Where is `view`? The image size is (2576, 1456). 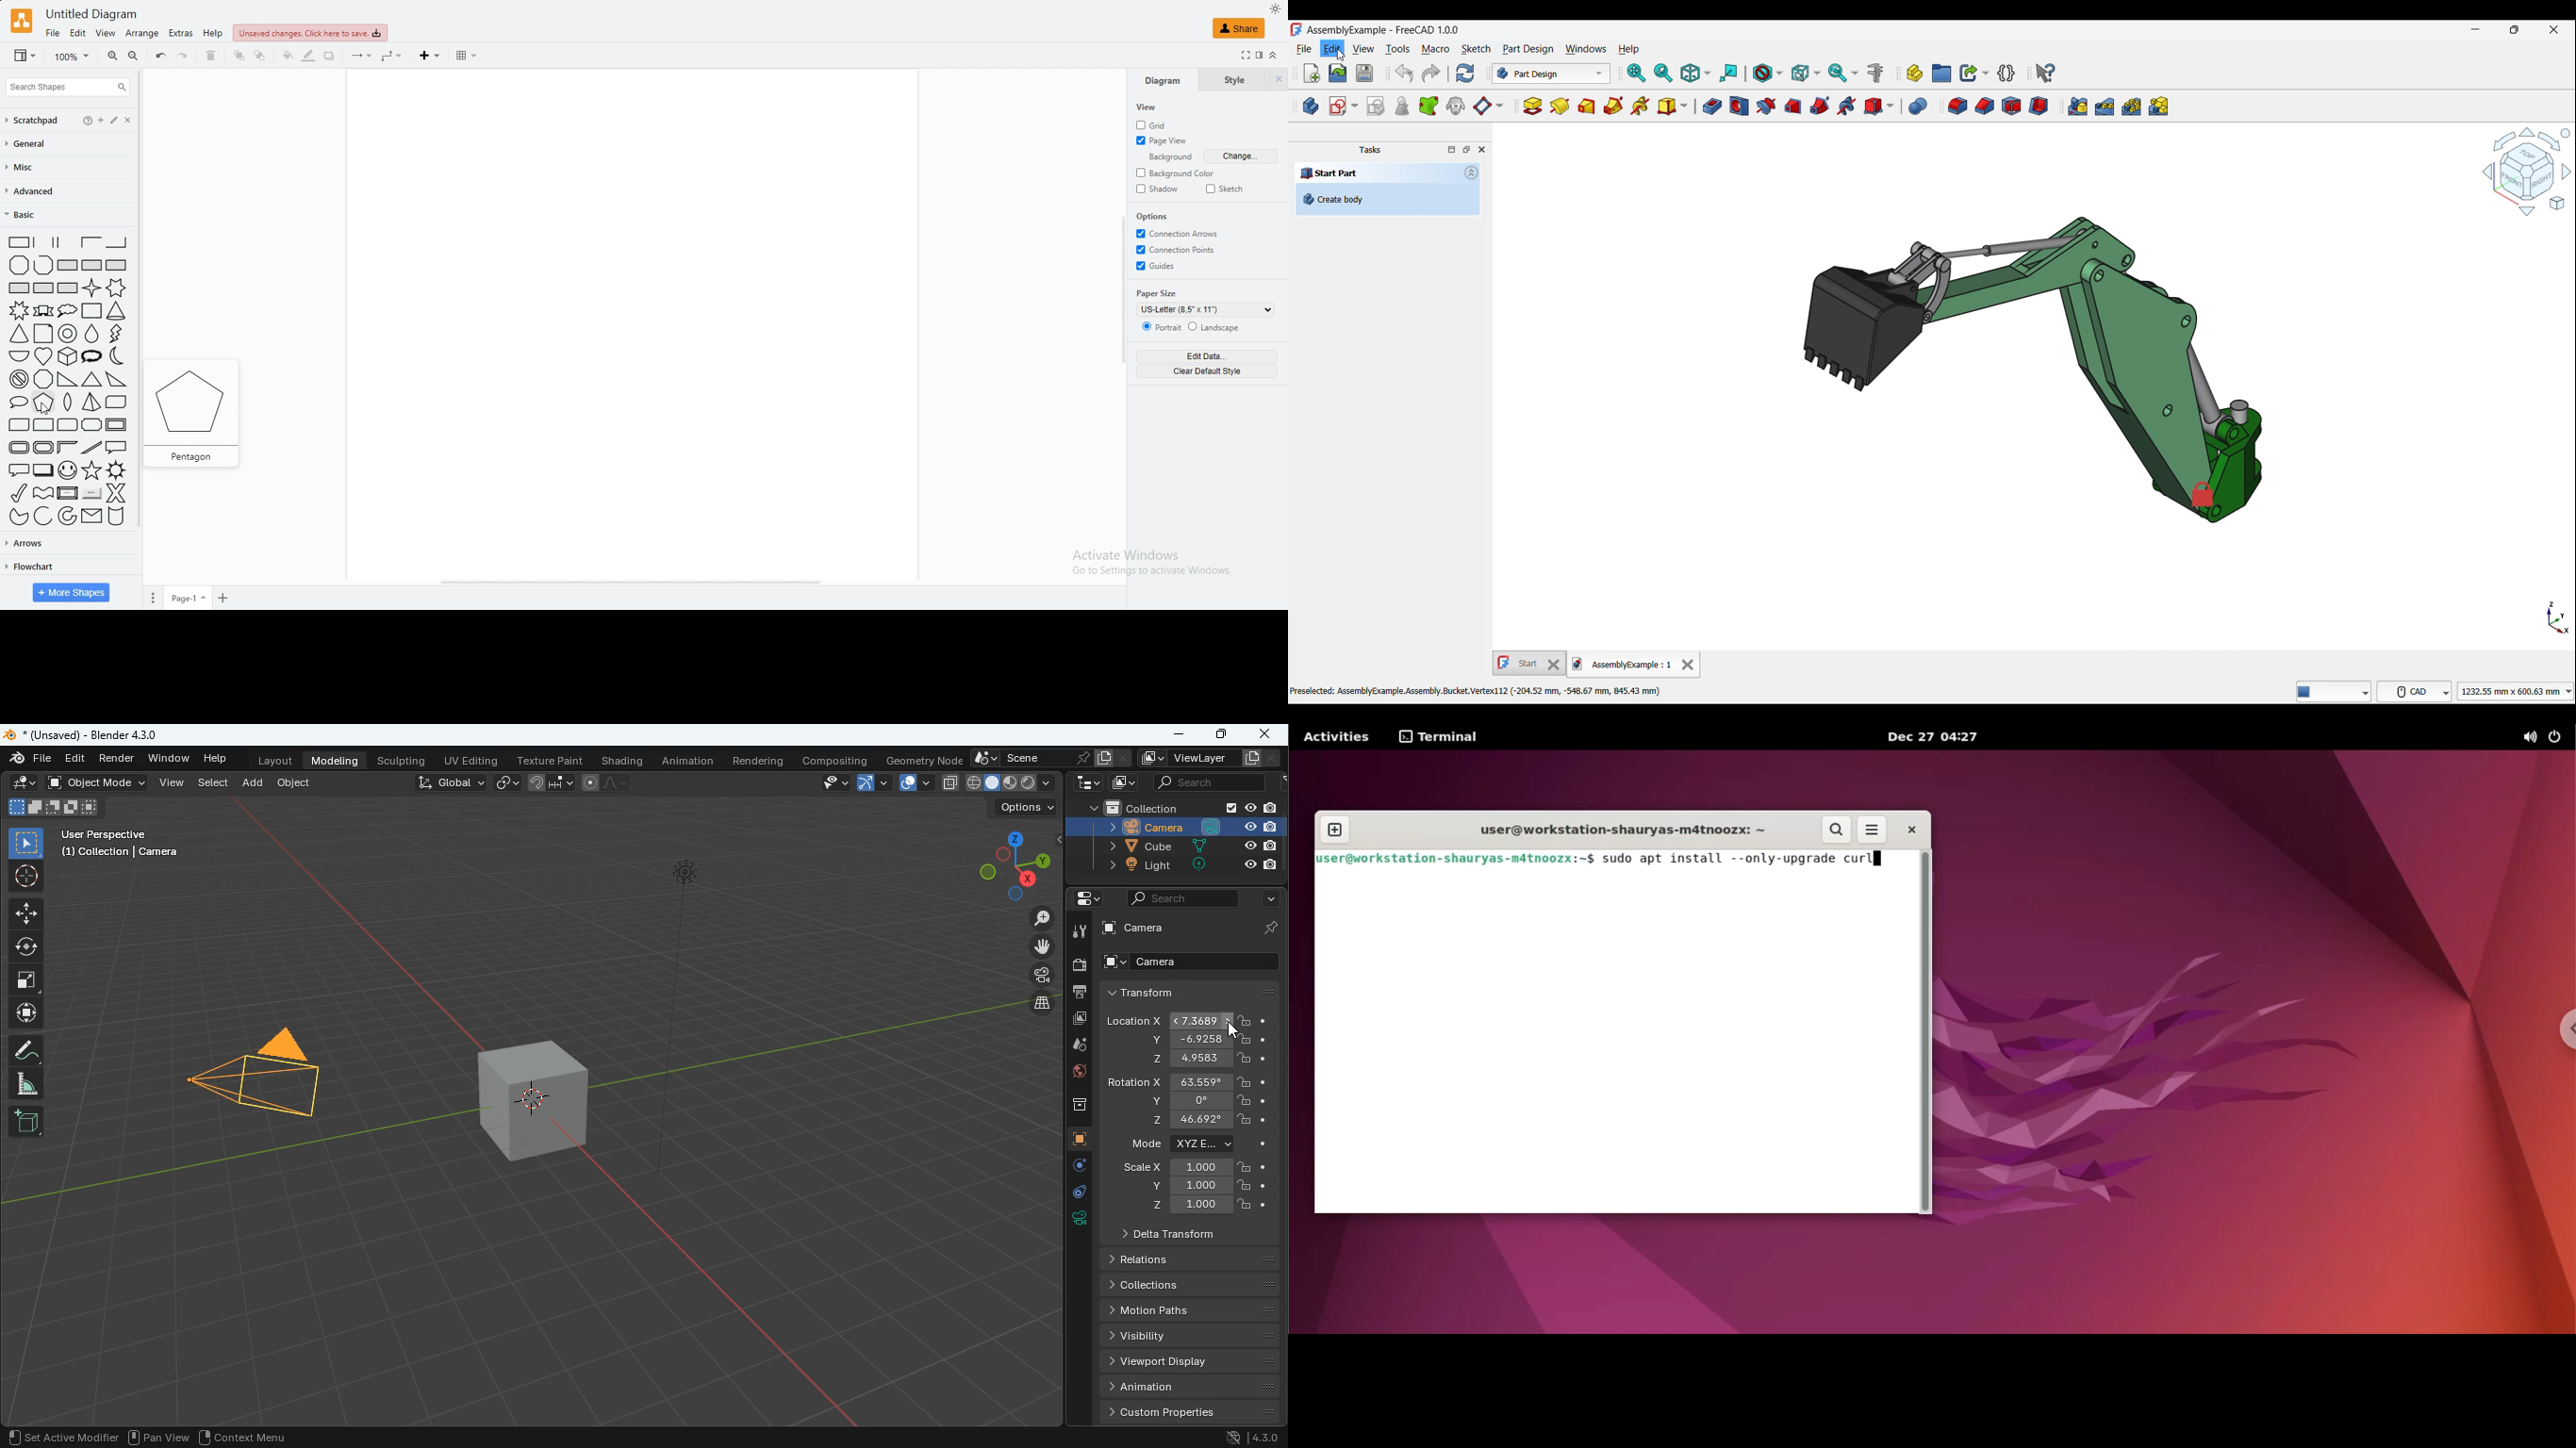 view is located at coordinates (1148, 107).